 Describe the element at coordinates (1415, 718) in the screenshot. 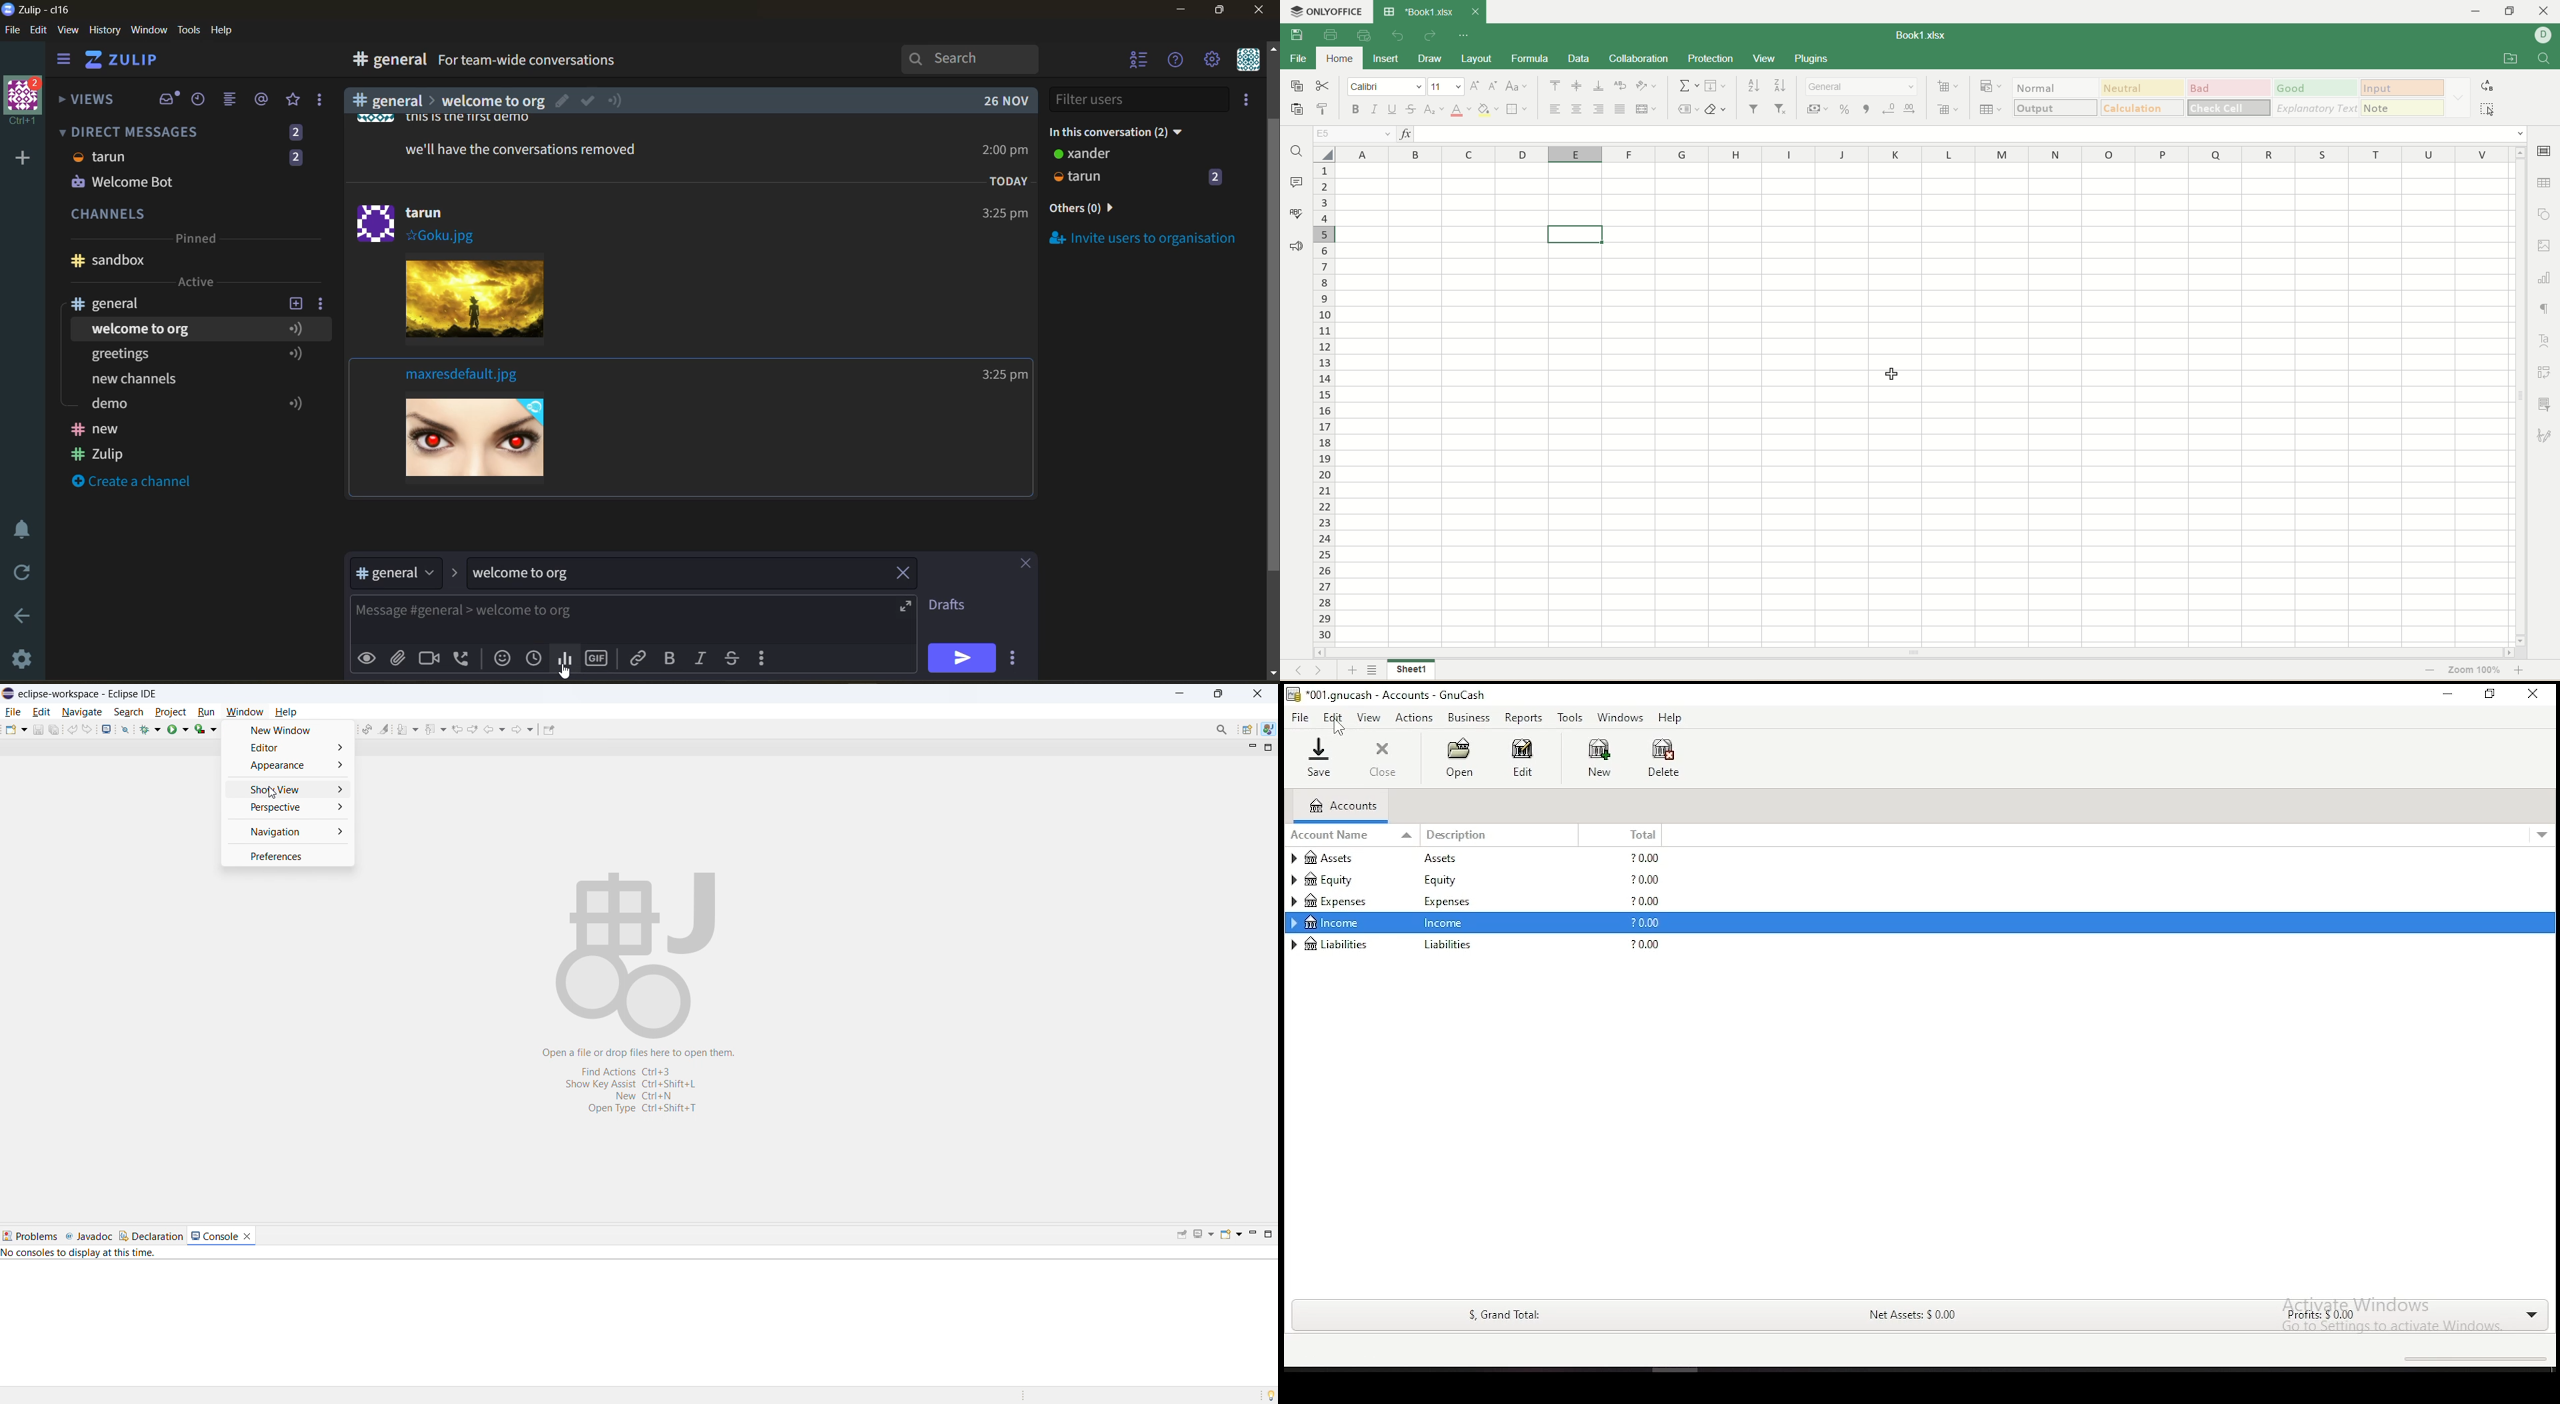

I see `actions` at that location.